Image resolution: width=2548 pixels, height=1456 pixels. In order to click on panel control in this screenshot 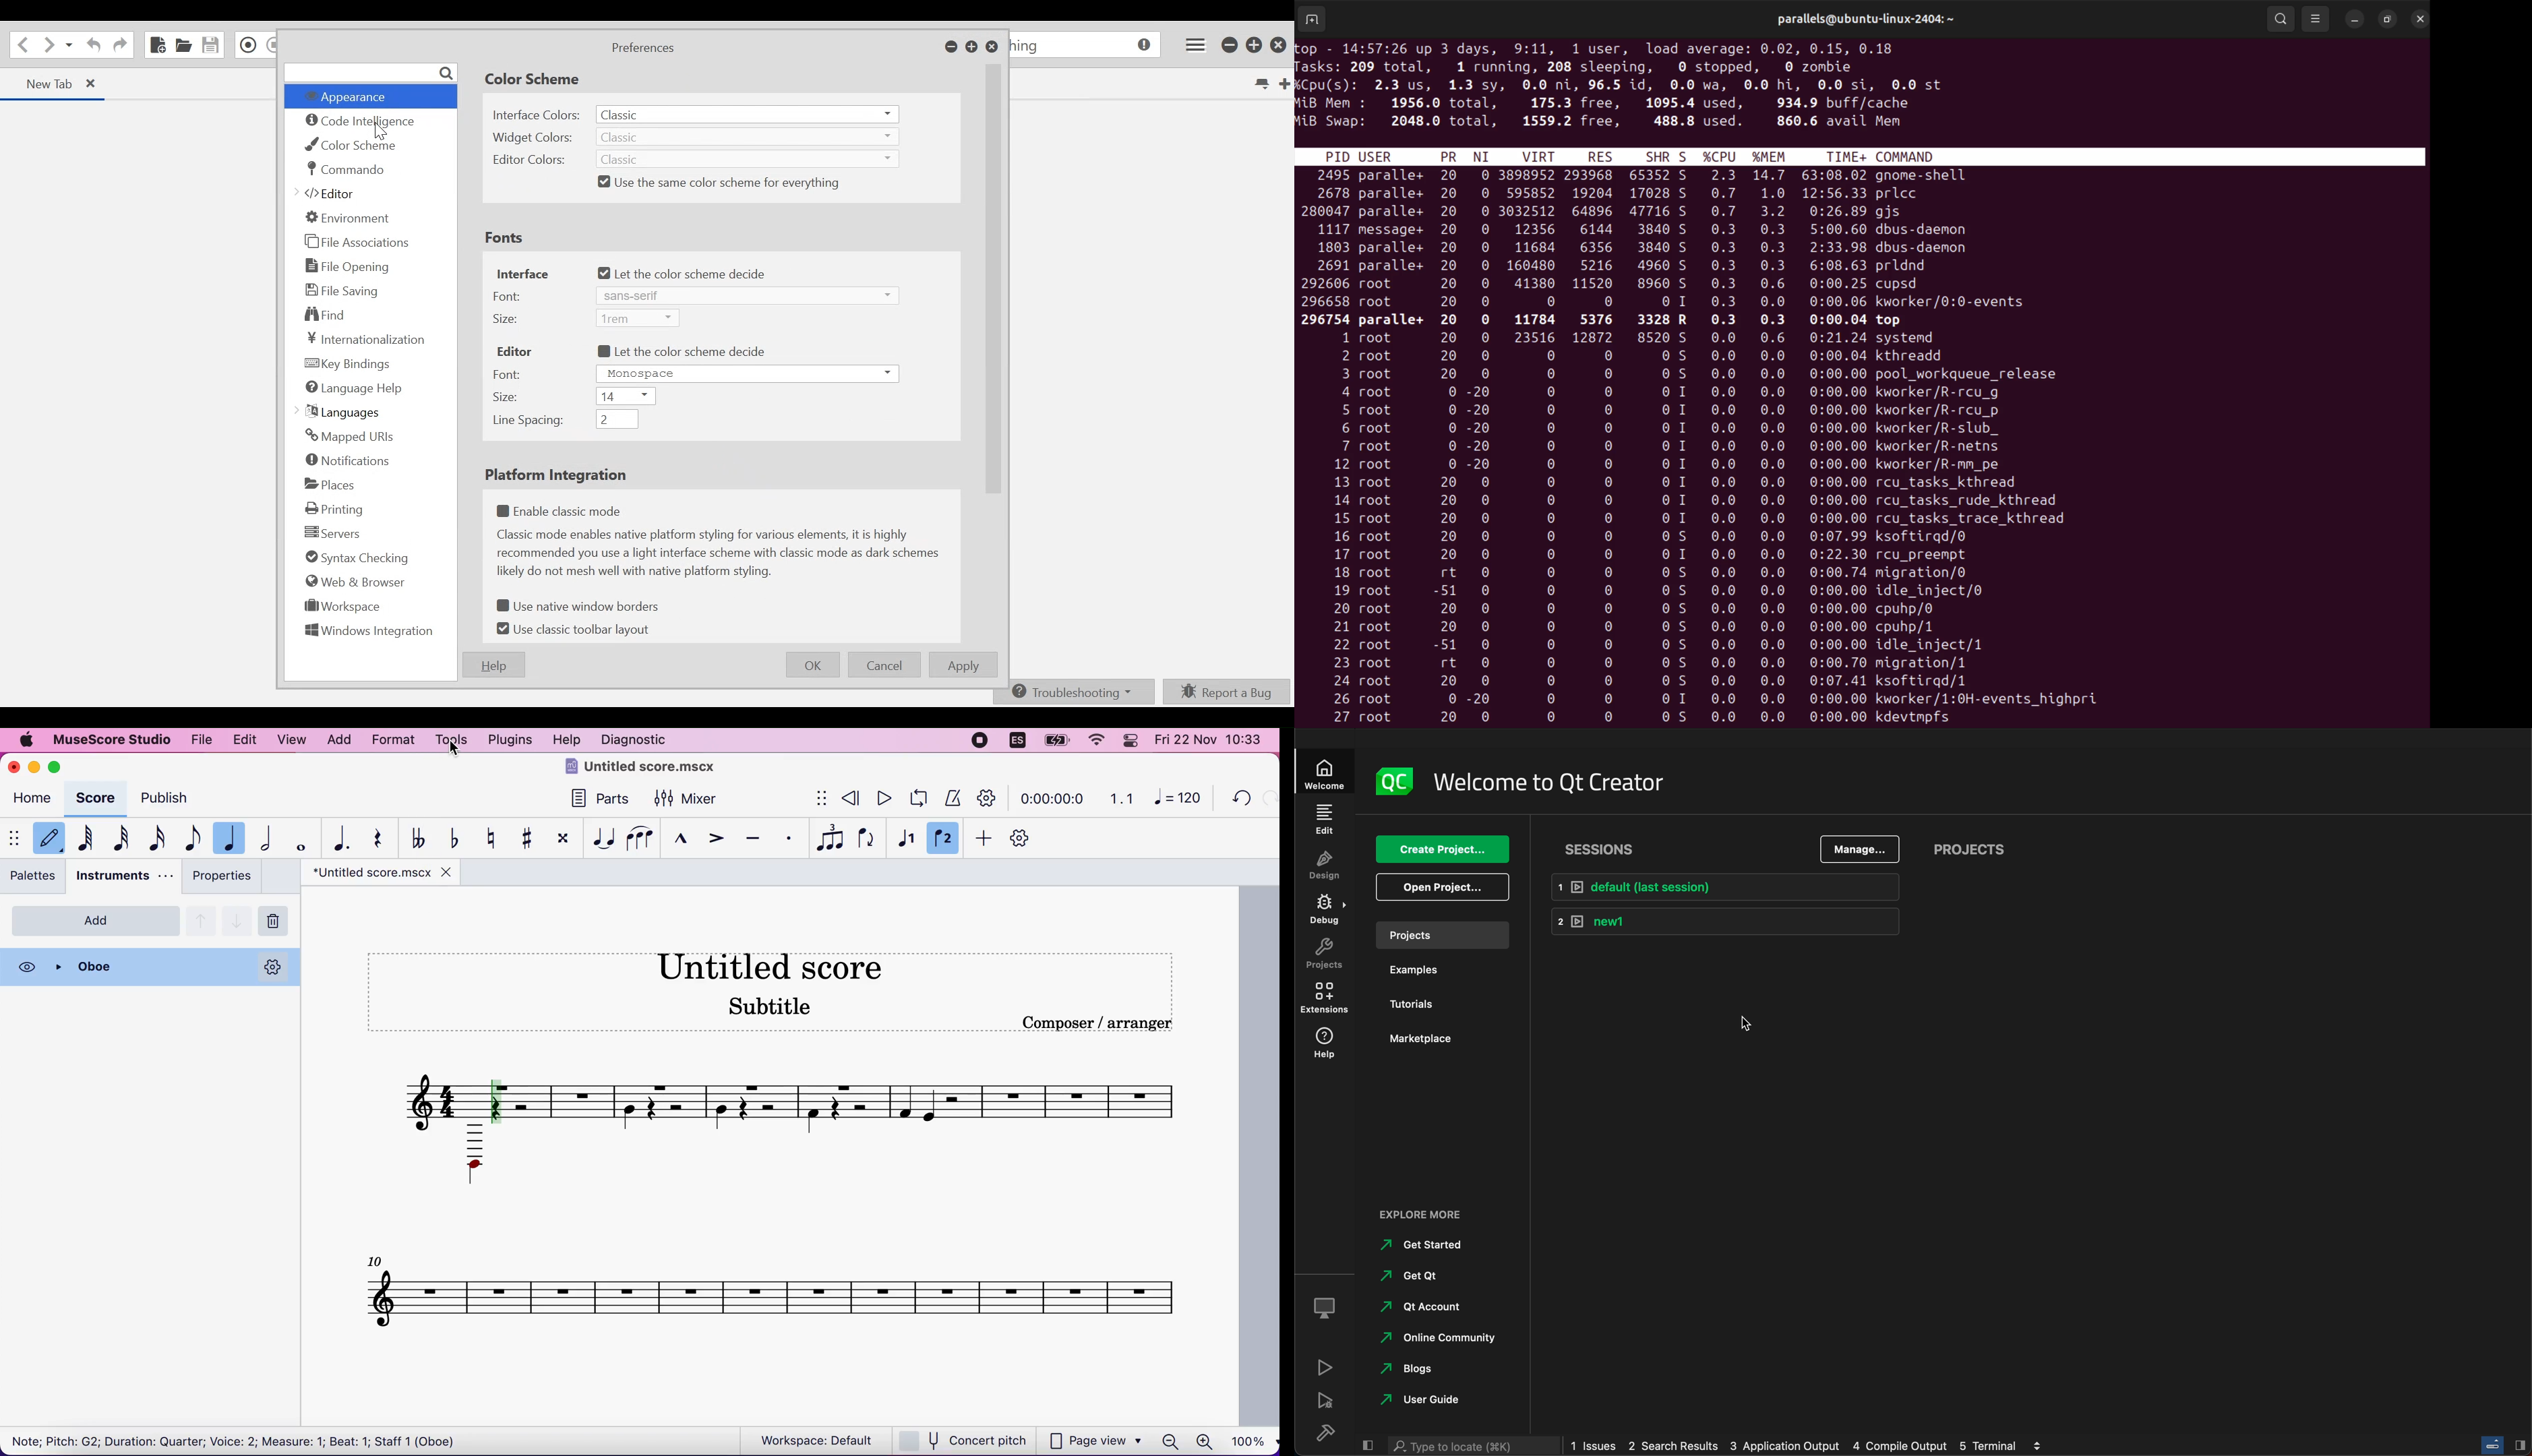, I will do `click(1130, 740)`.